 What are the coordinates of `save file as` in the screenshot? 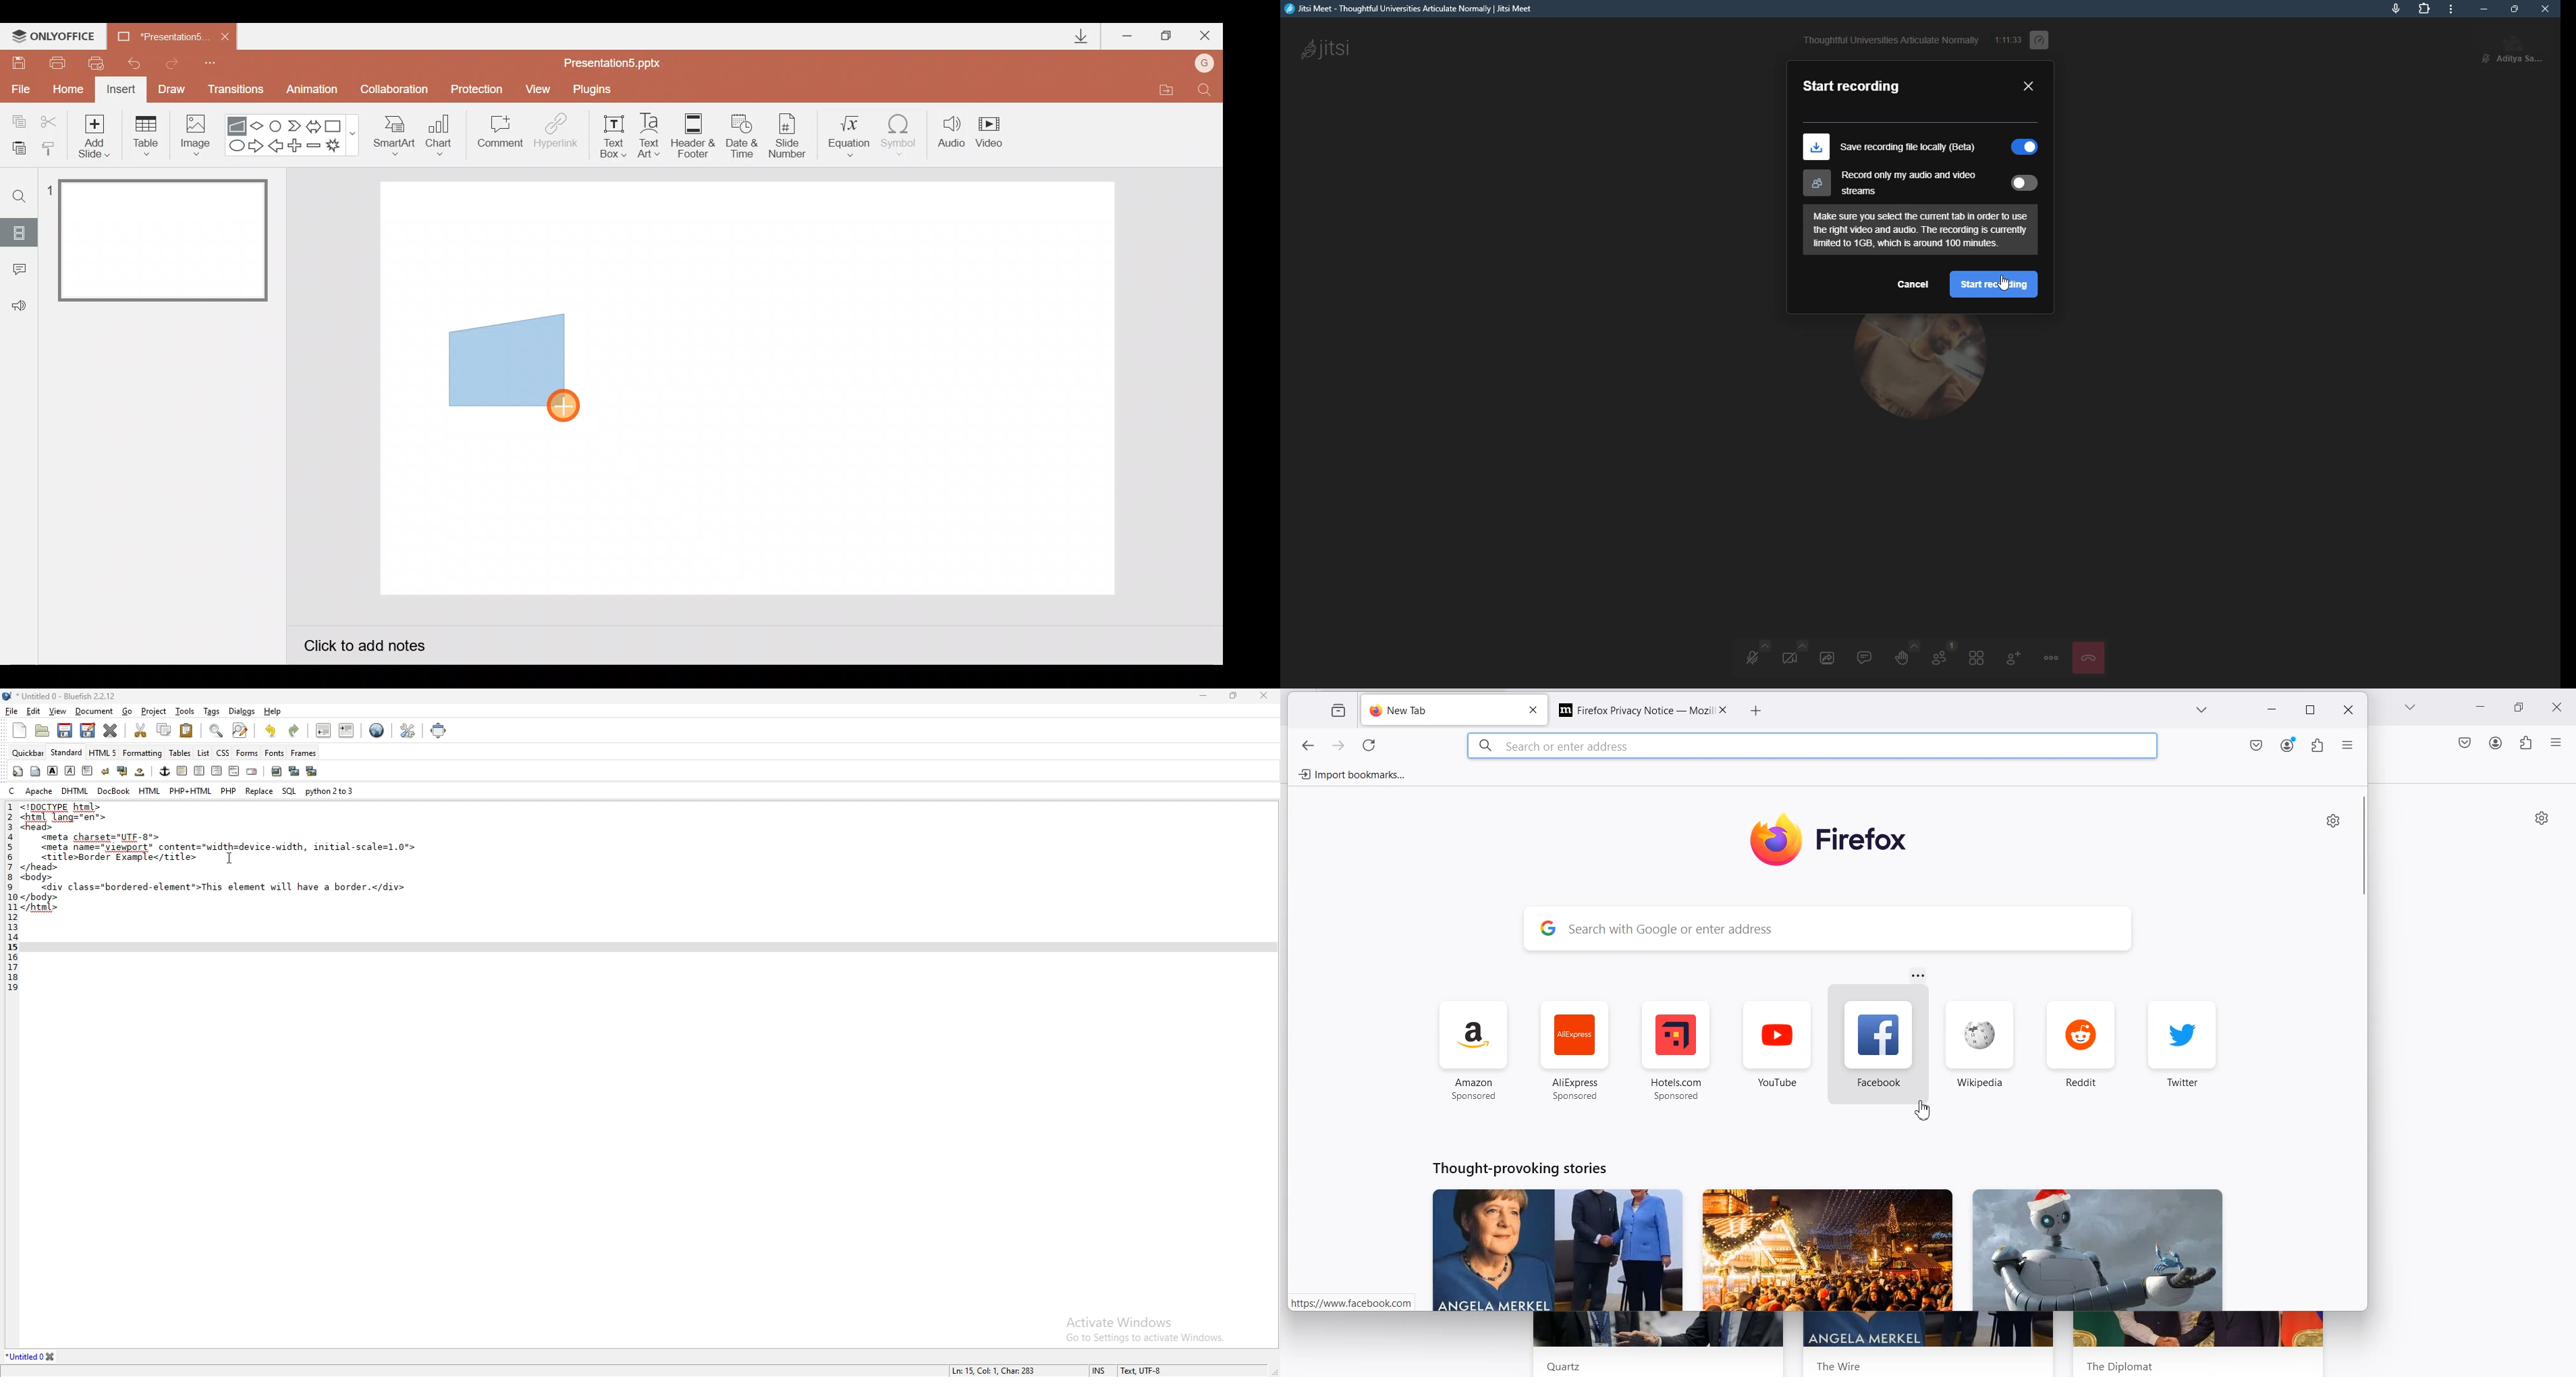 It's located at (88, 730).